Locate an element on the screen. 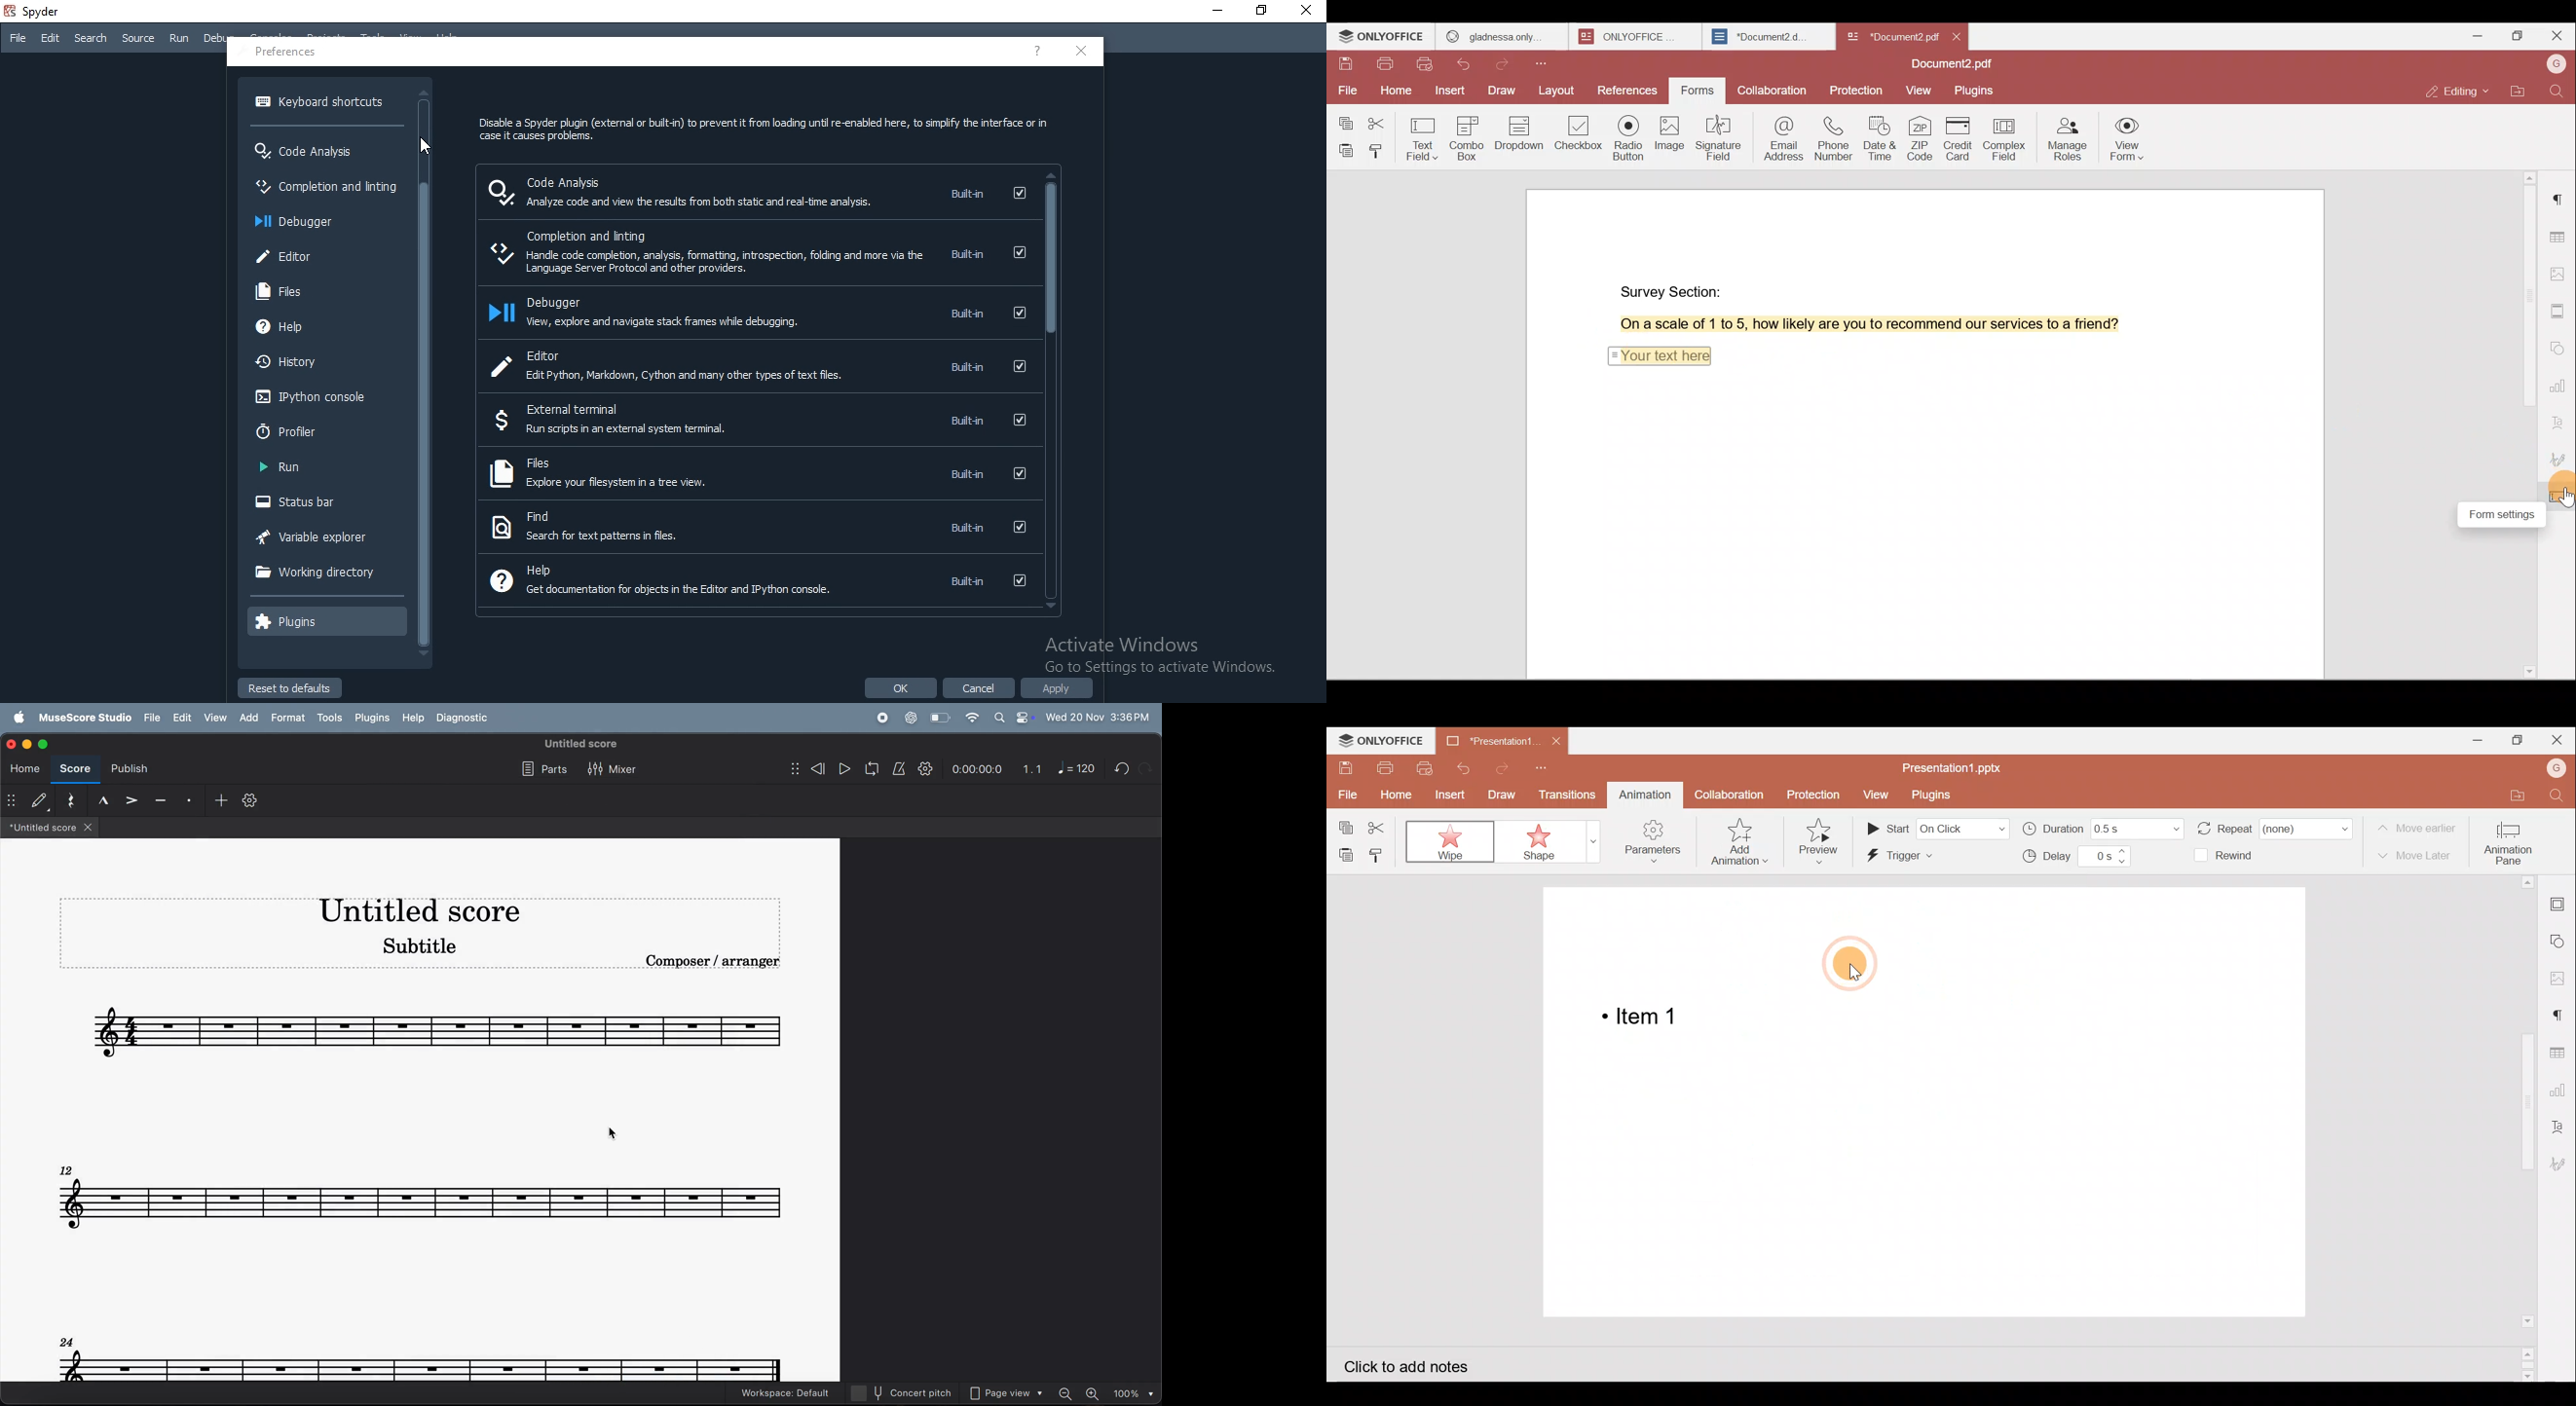  Edit is located at coordinates (51, 37).